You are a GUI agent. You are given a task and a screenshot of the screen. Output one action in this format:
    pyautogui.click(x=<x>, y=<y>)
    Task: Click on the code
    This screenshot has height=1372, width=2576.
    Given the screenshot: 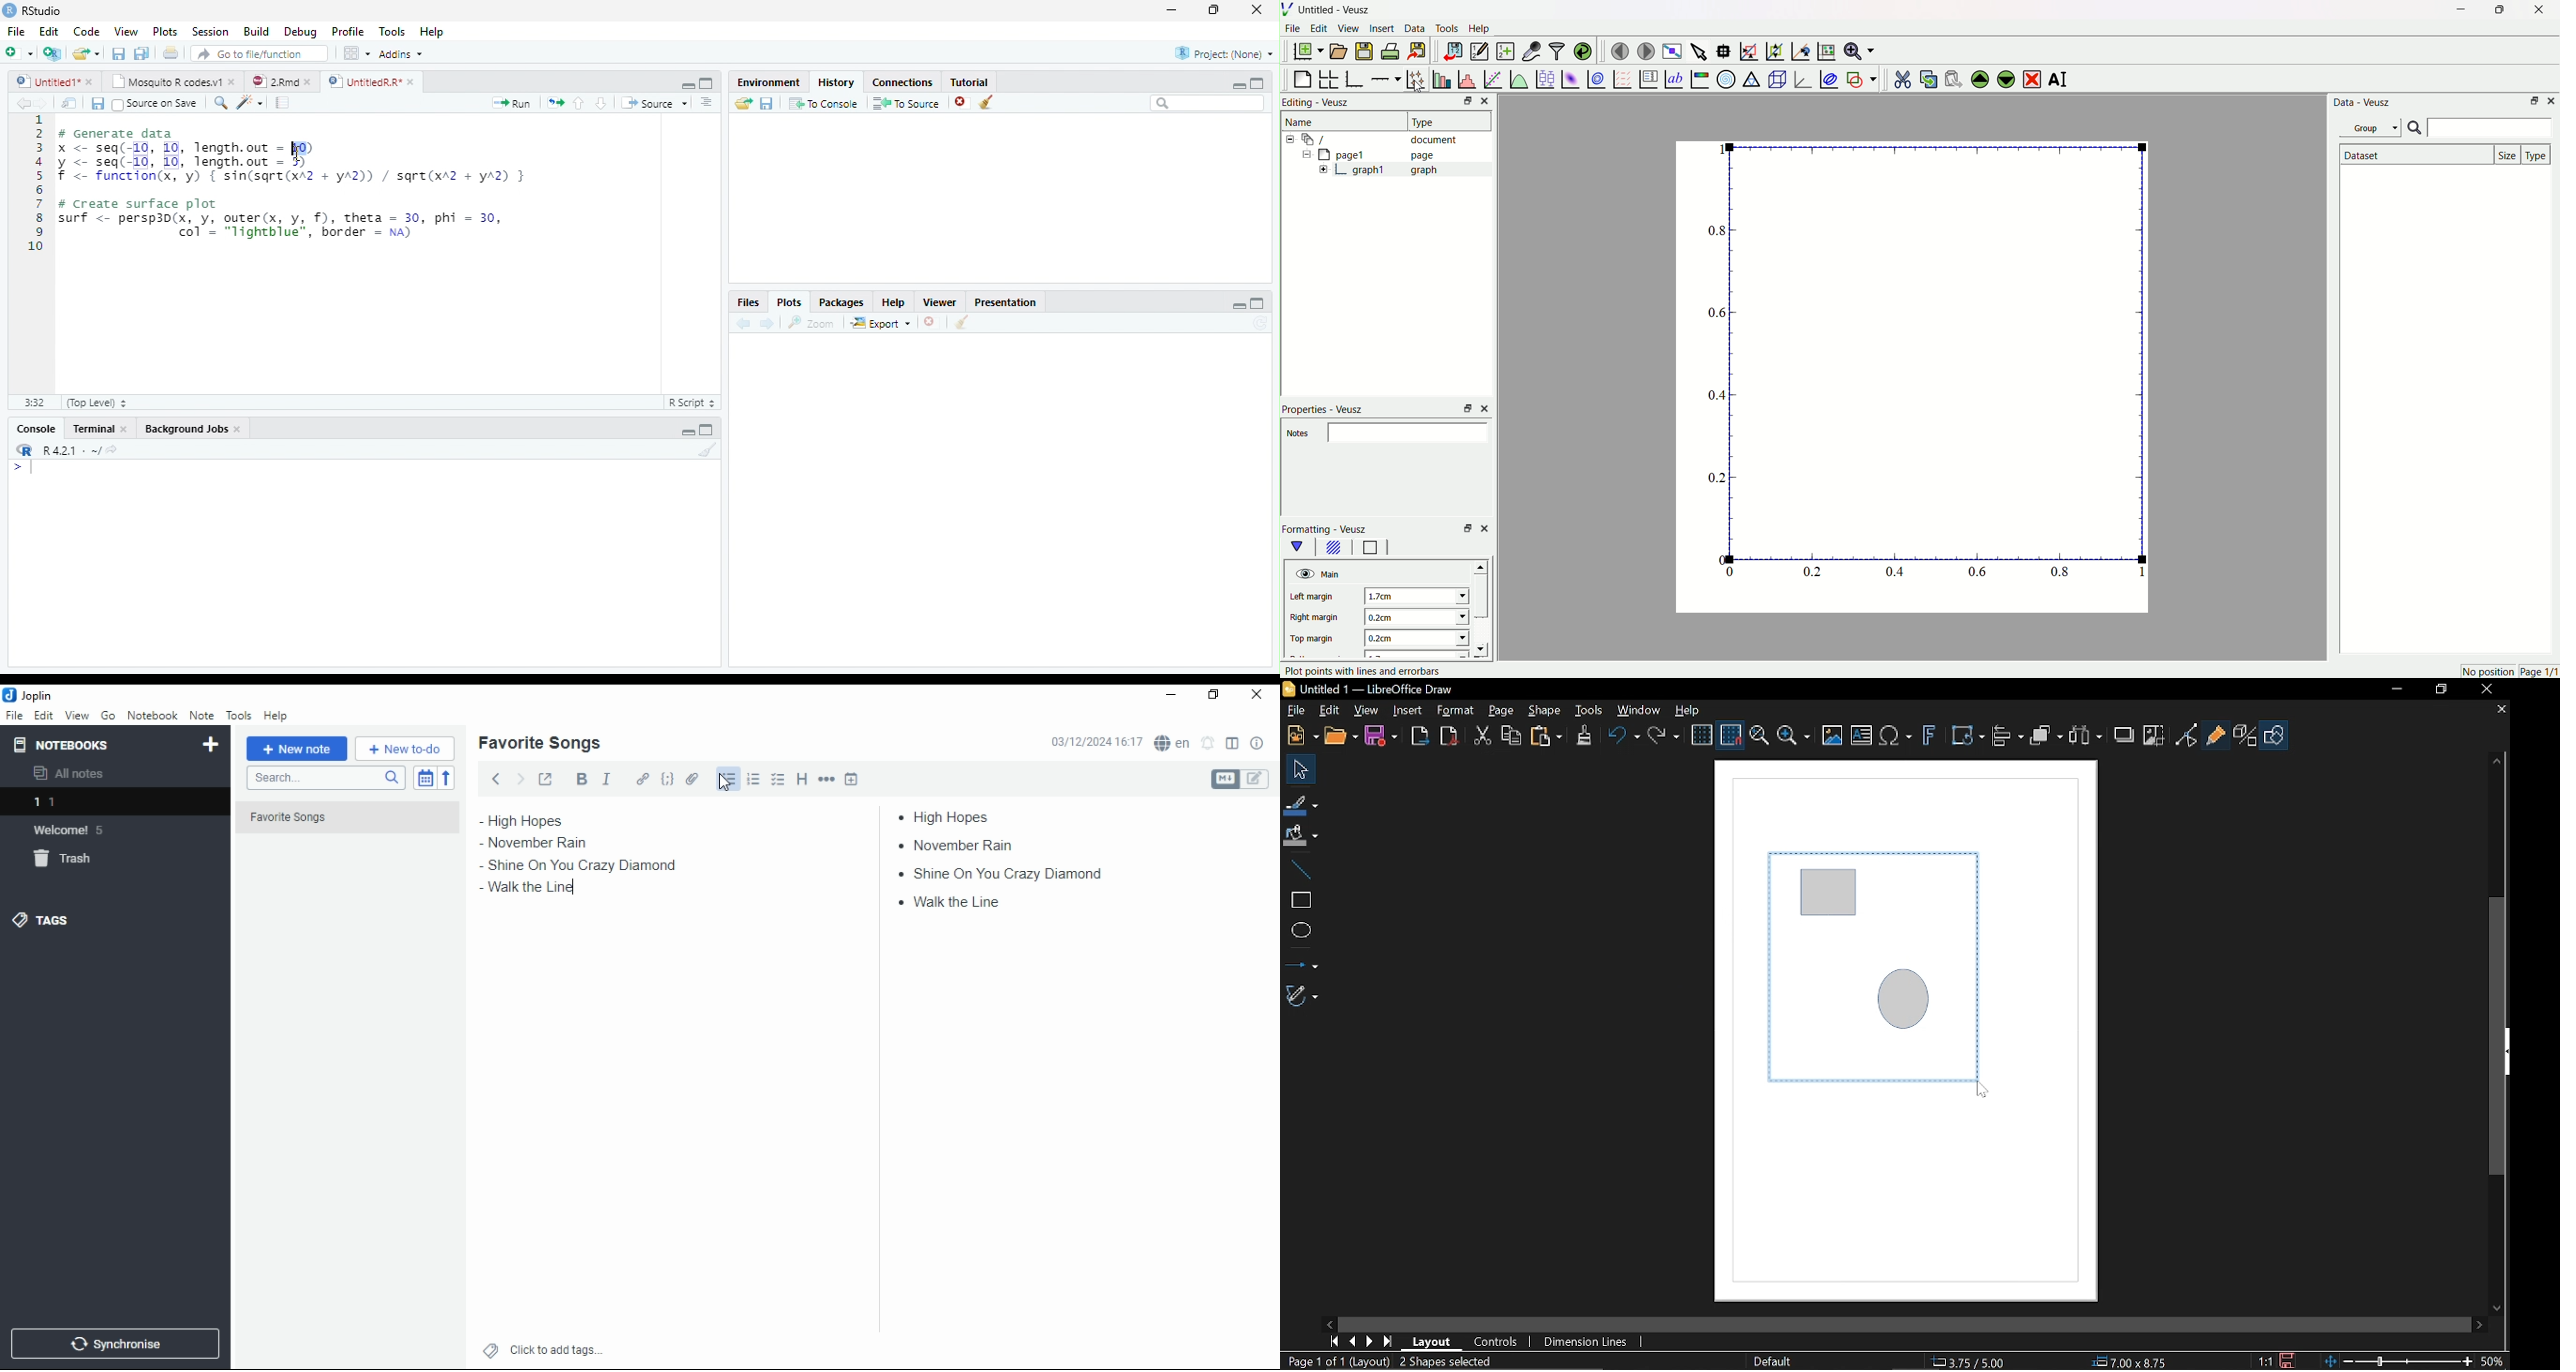 What is the action you would take?
    pyautogui.click(x=667, y=779)
    